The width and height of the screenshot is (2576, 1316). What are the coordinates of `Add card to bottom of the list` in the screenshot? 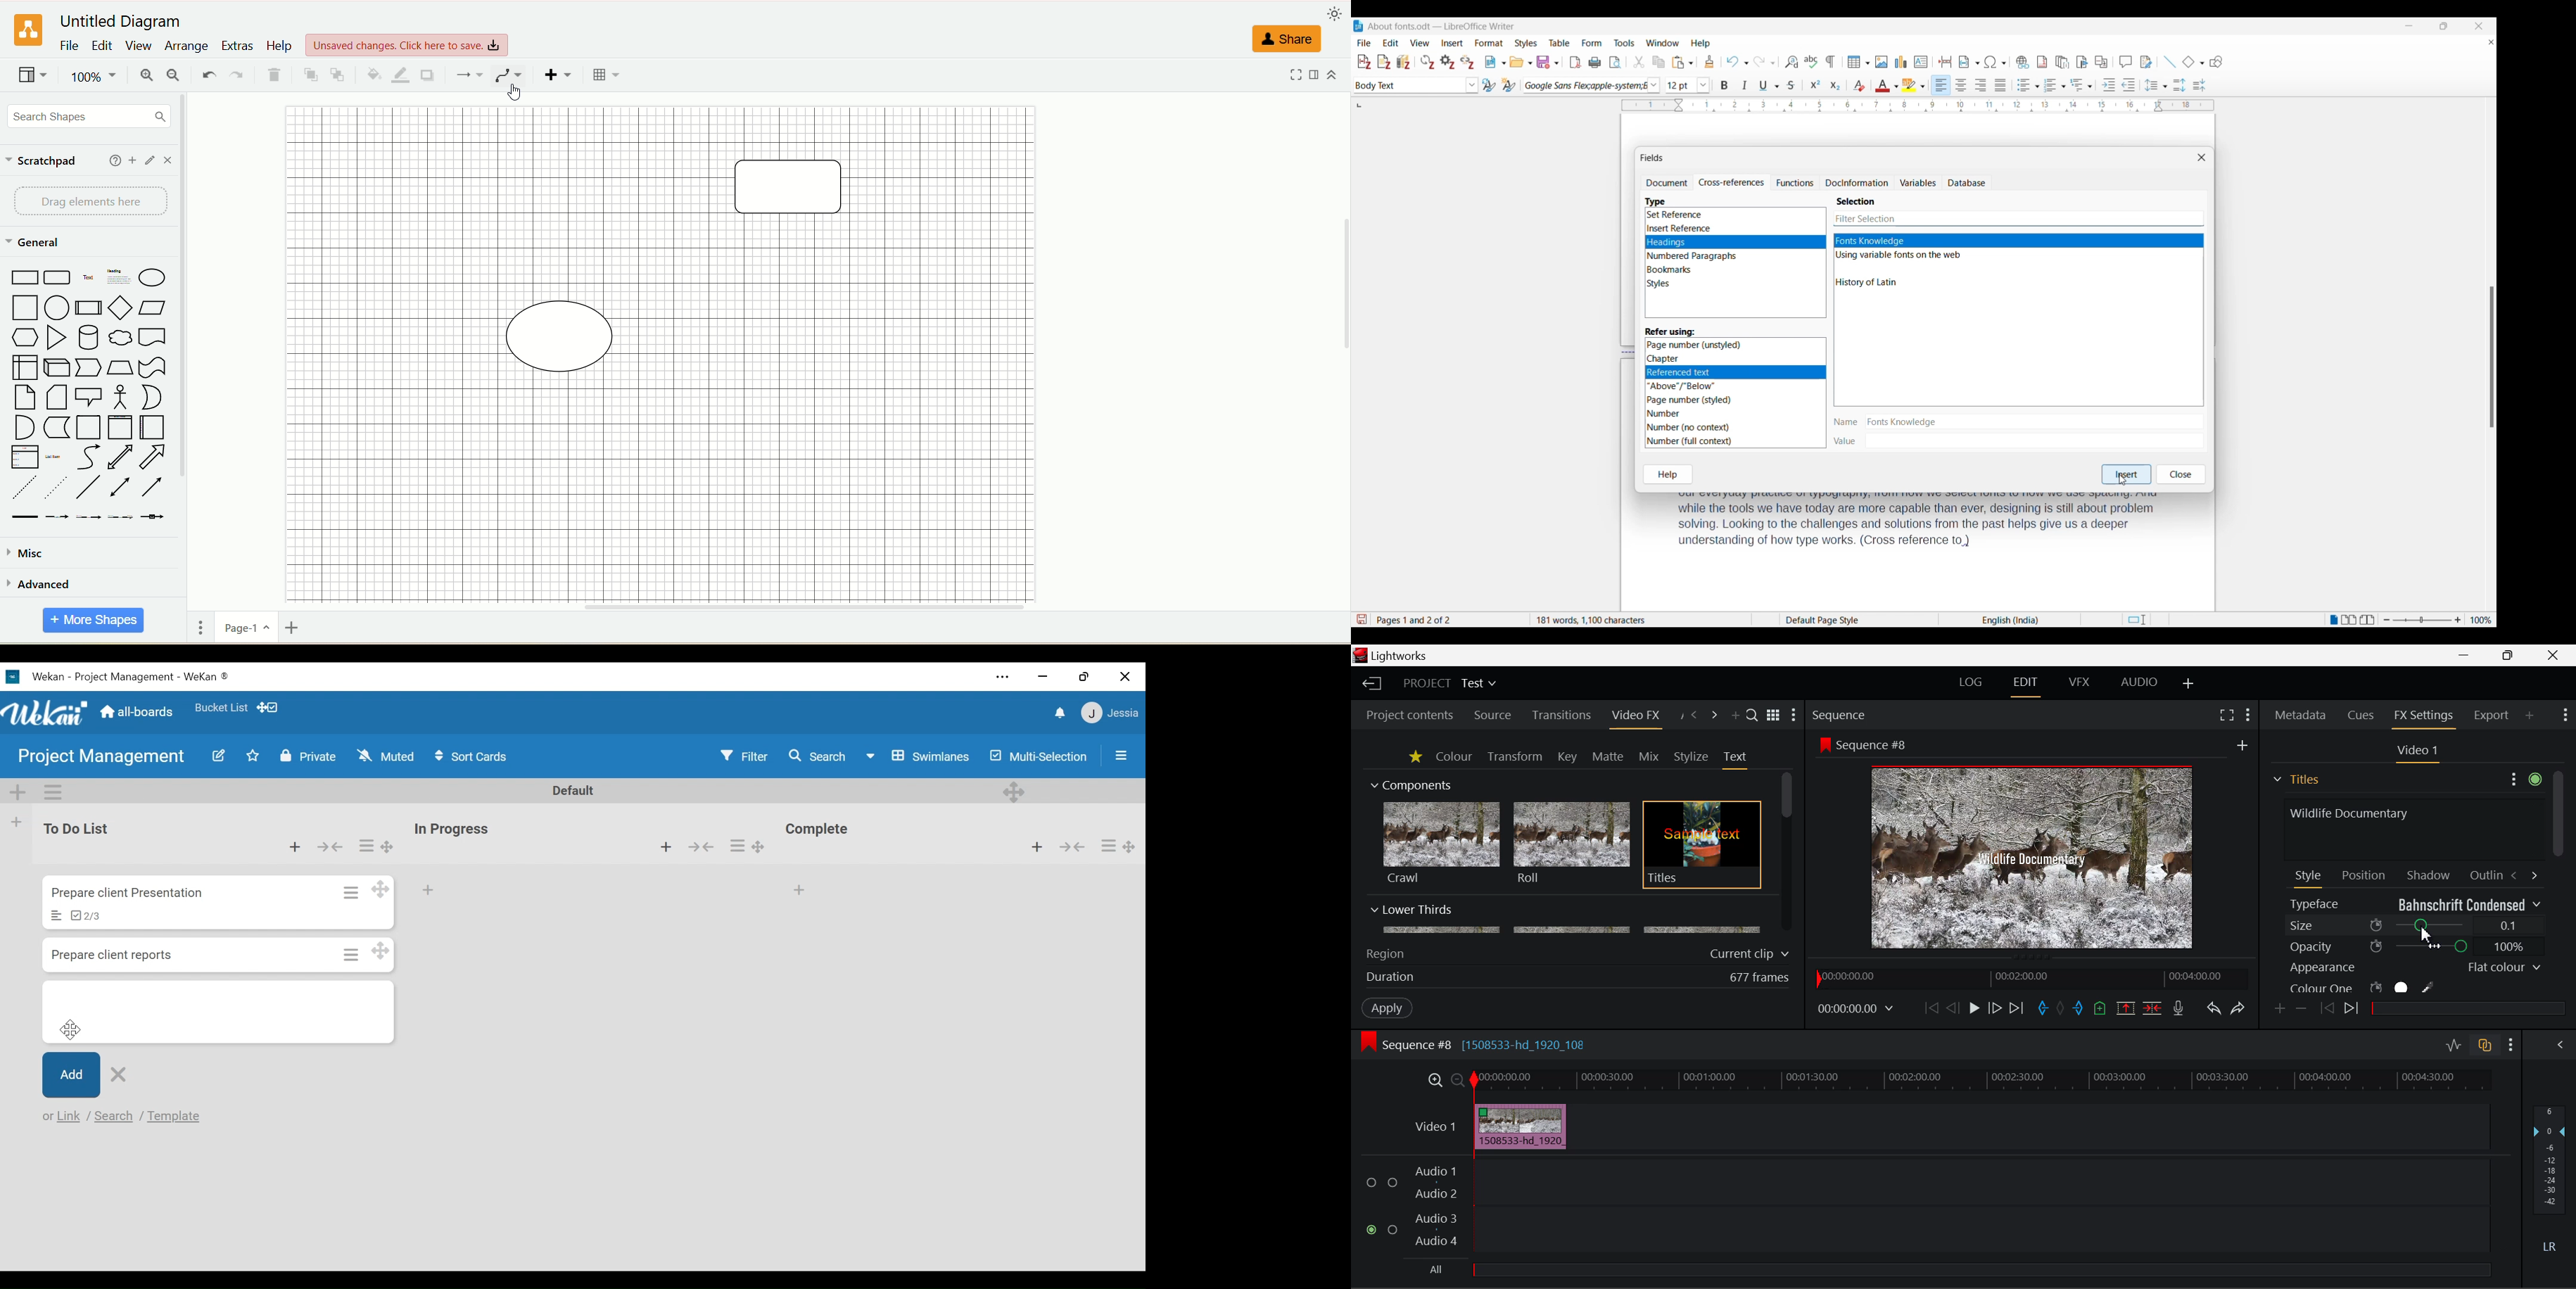 It's located at (801, 887).